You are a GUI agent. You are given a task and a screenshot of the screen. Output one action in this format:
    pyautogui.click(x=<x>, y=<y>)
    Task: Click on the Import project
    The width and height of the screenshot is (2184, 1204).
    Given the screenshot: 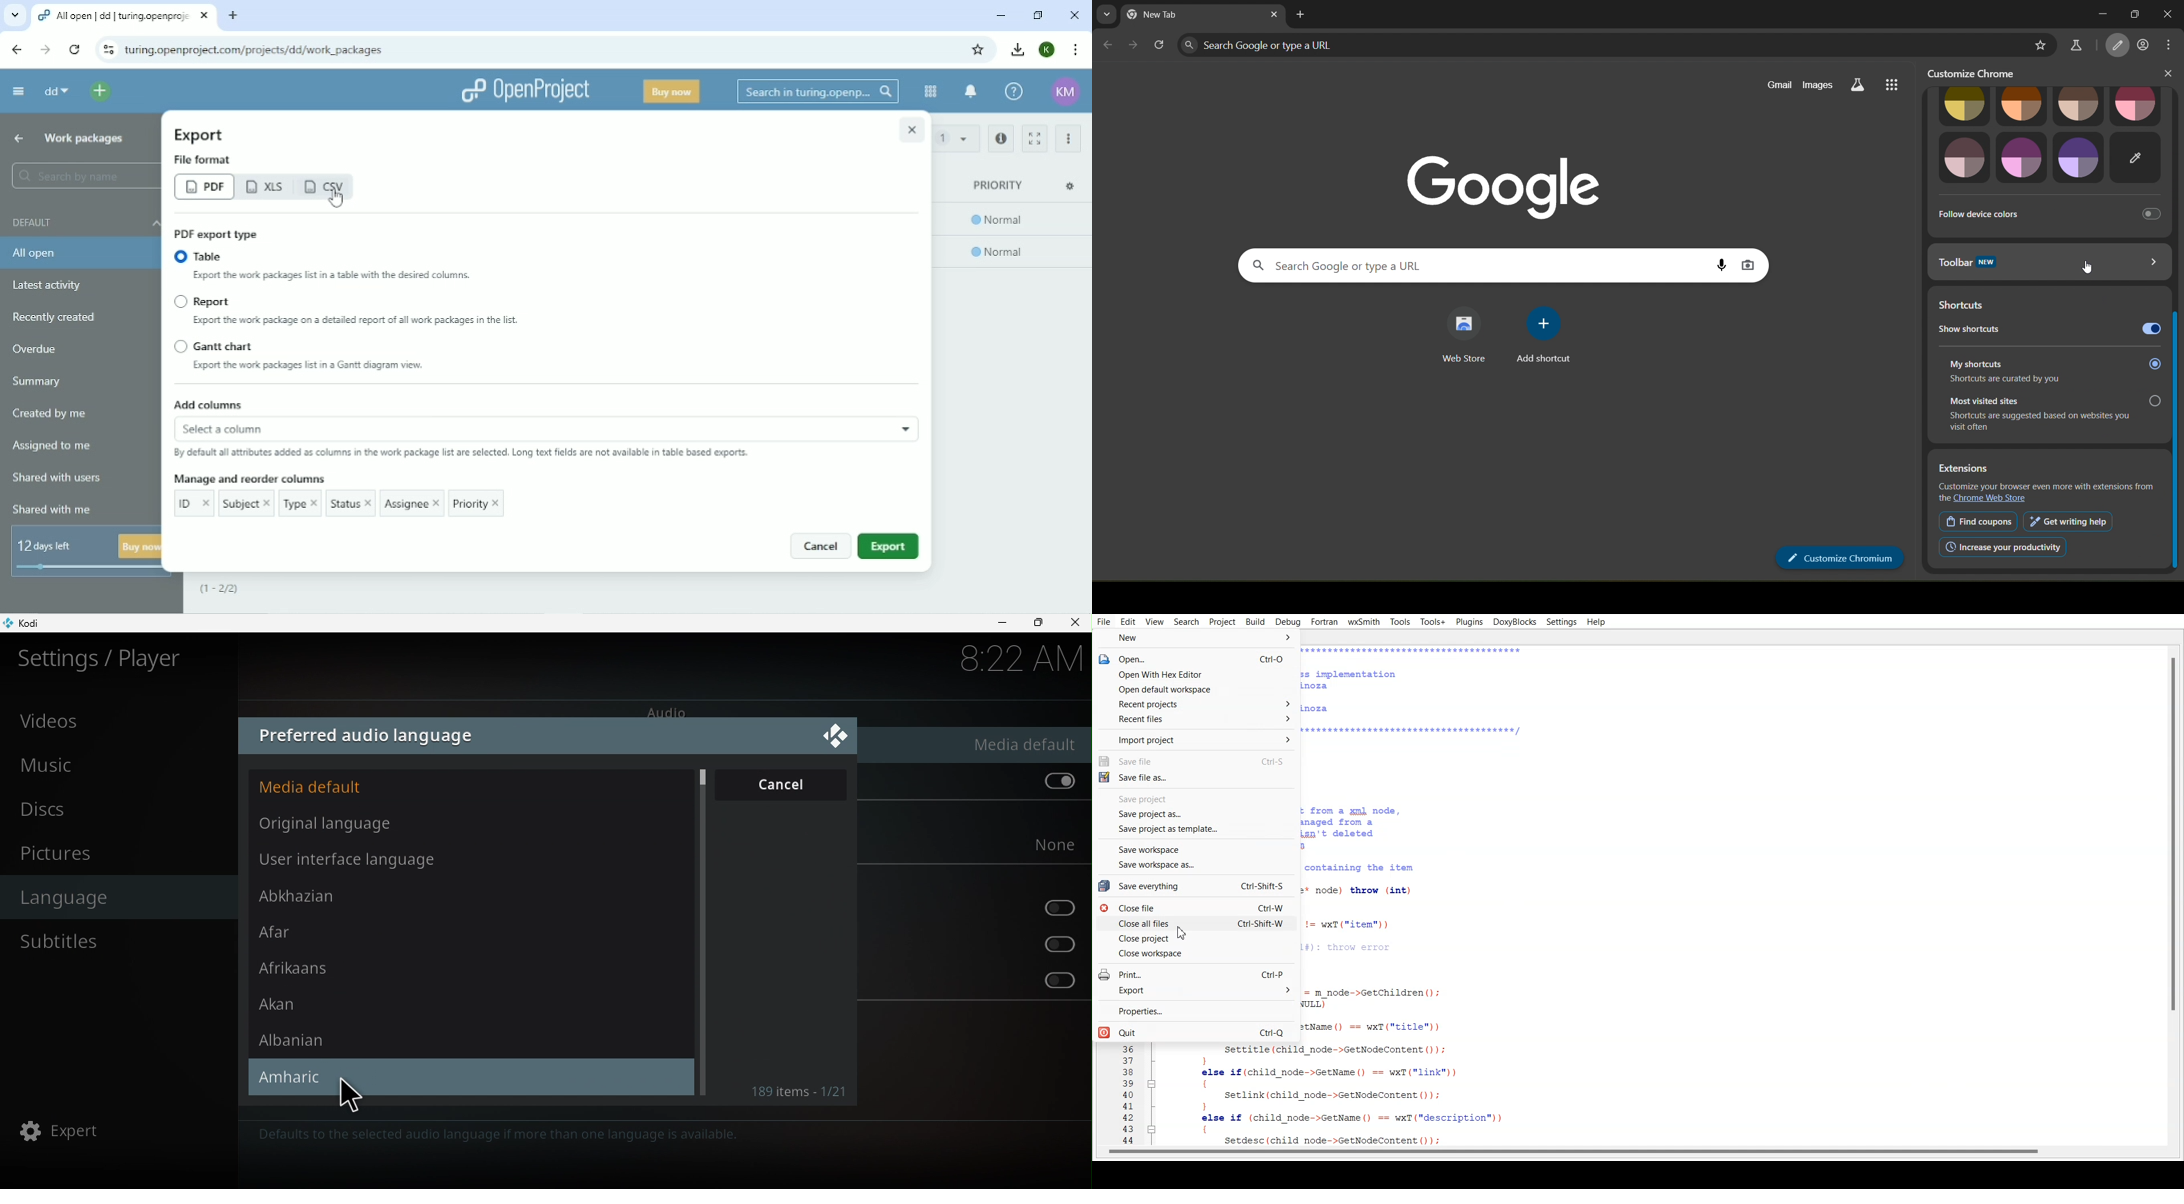 What is the action you would take?
    pyautogui.click(x=1196, y=739)
    